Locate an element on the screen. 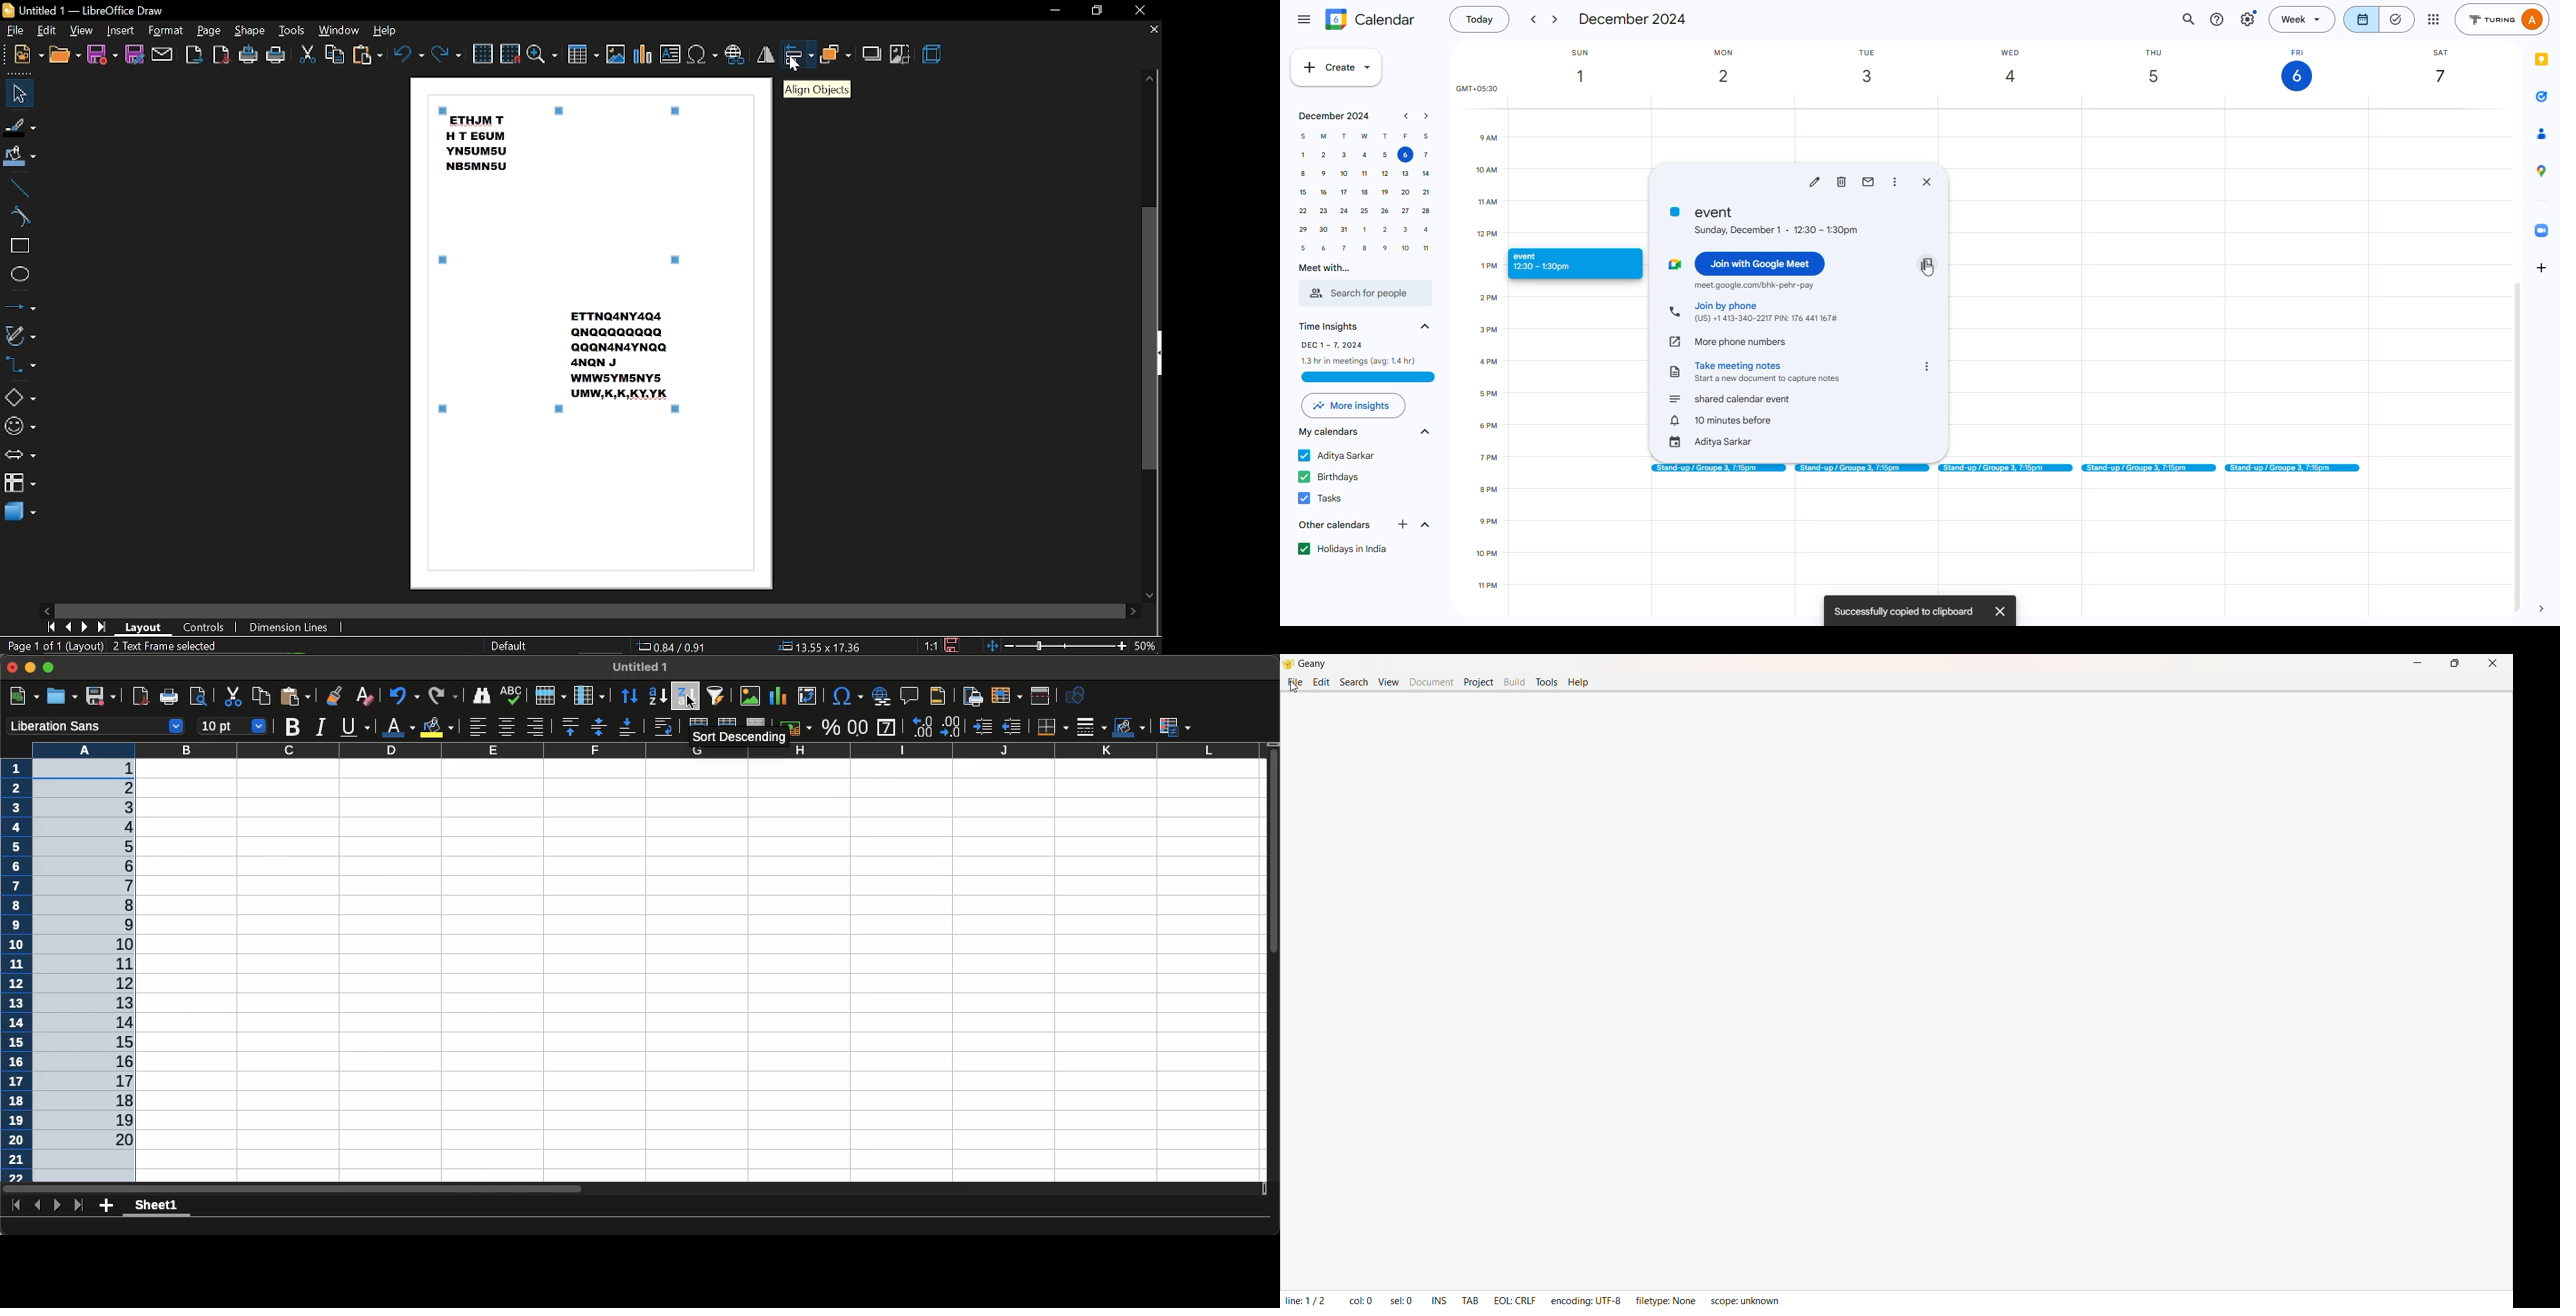  22 is located at coordinates (1303, 211).